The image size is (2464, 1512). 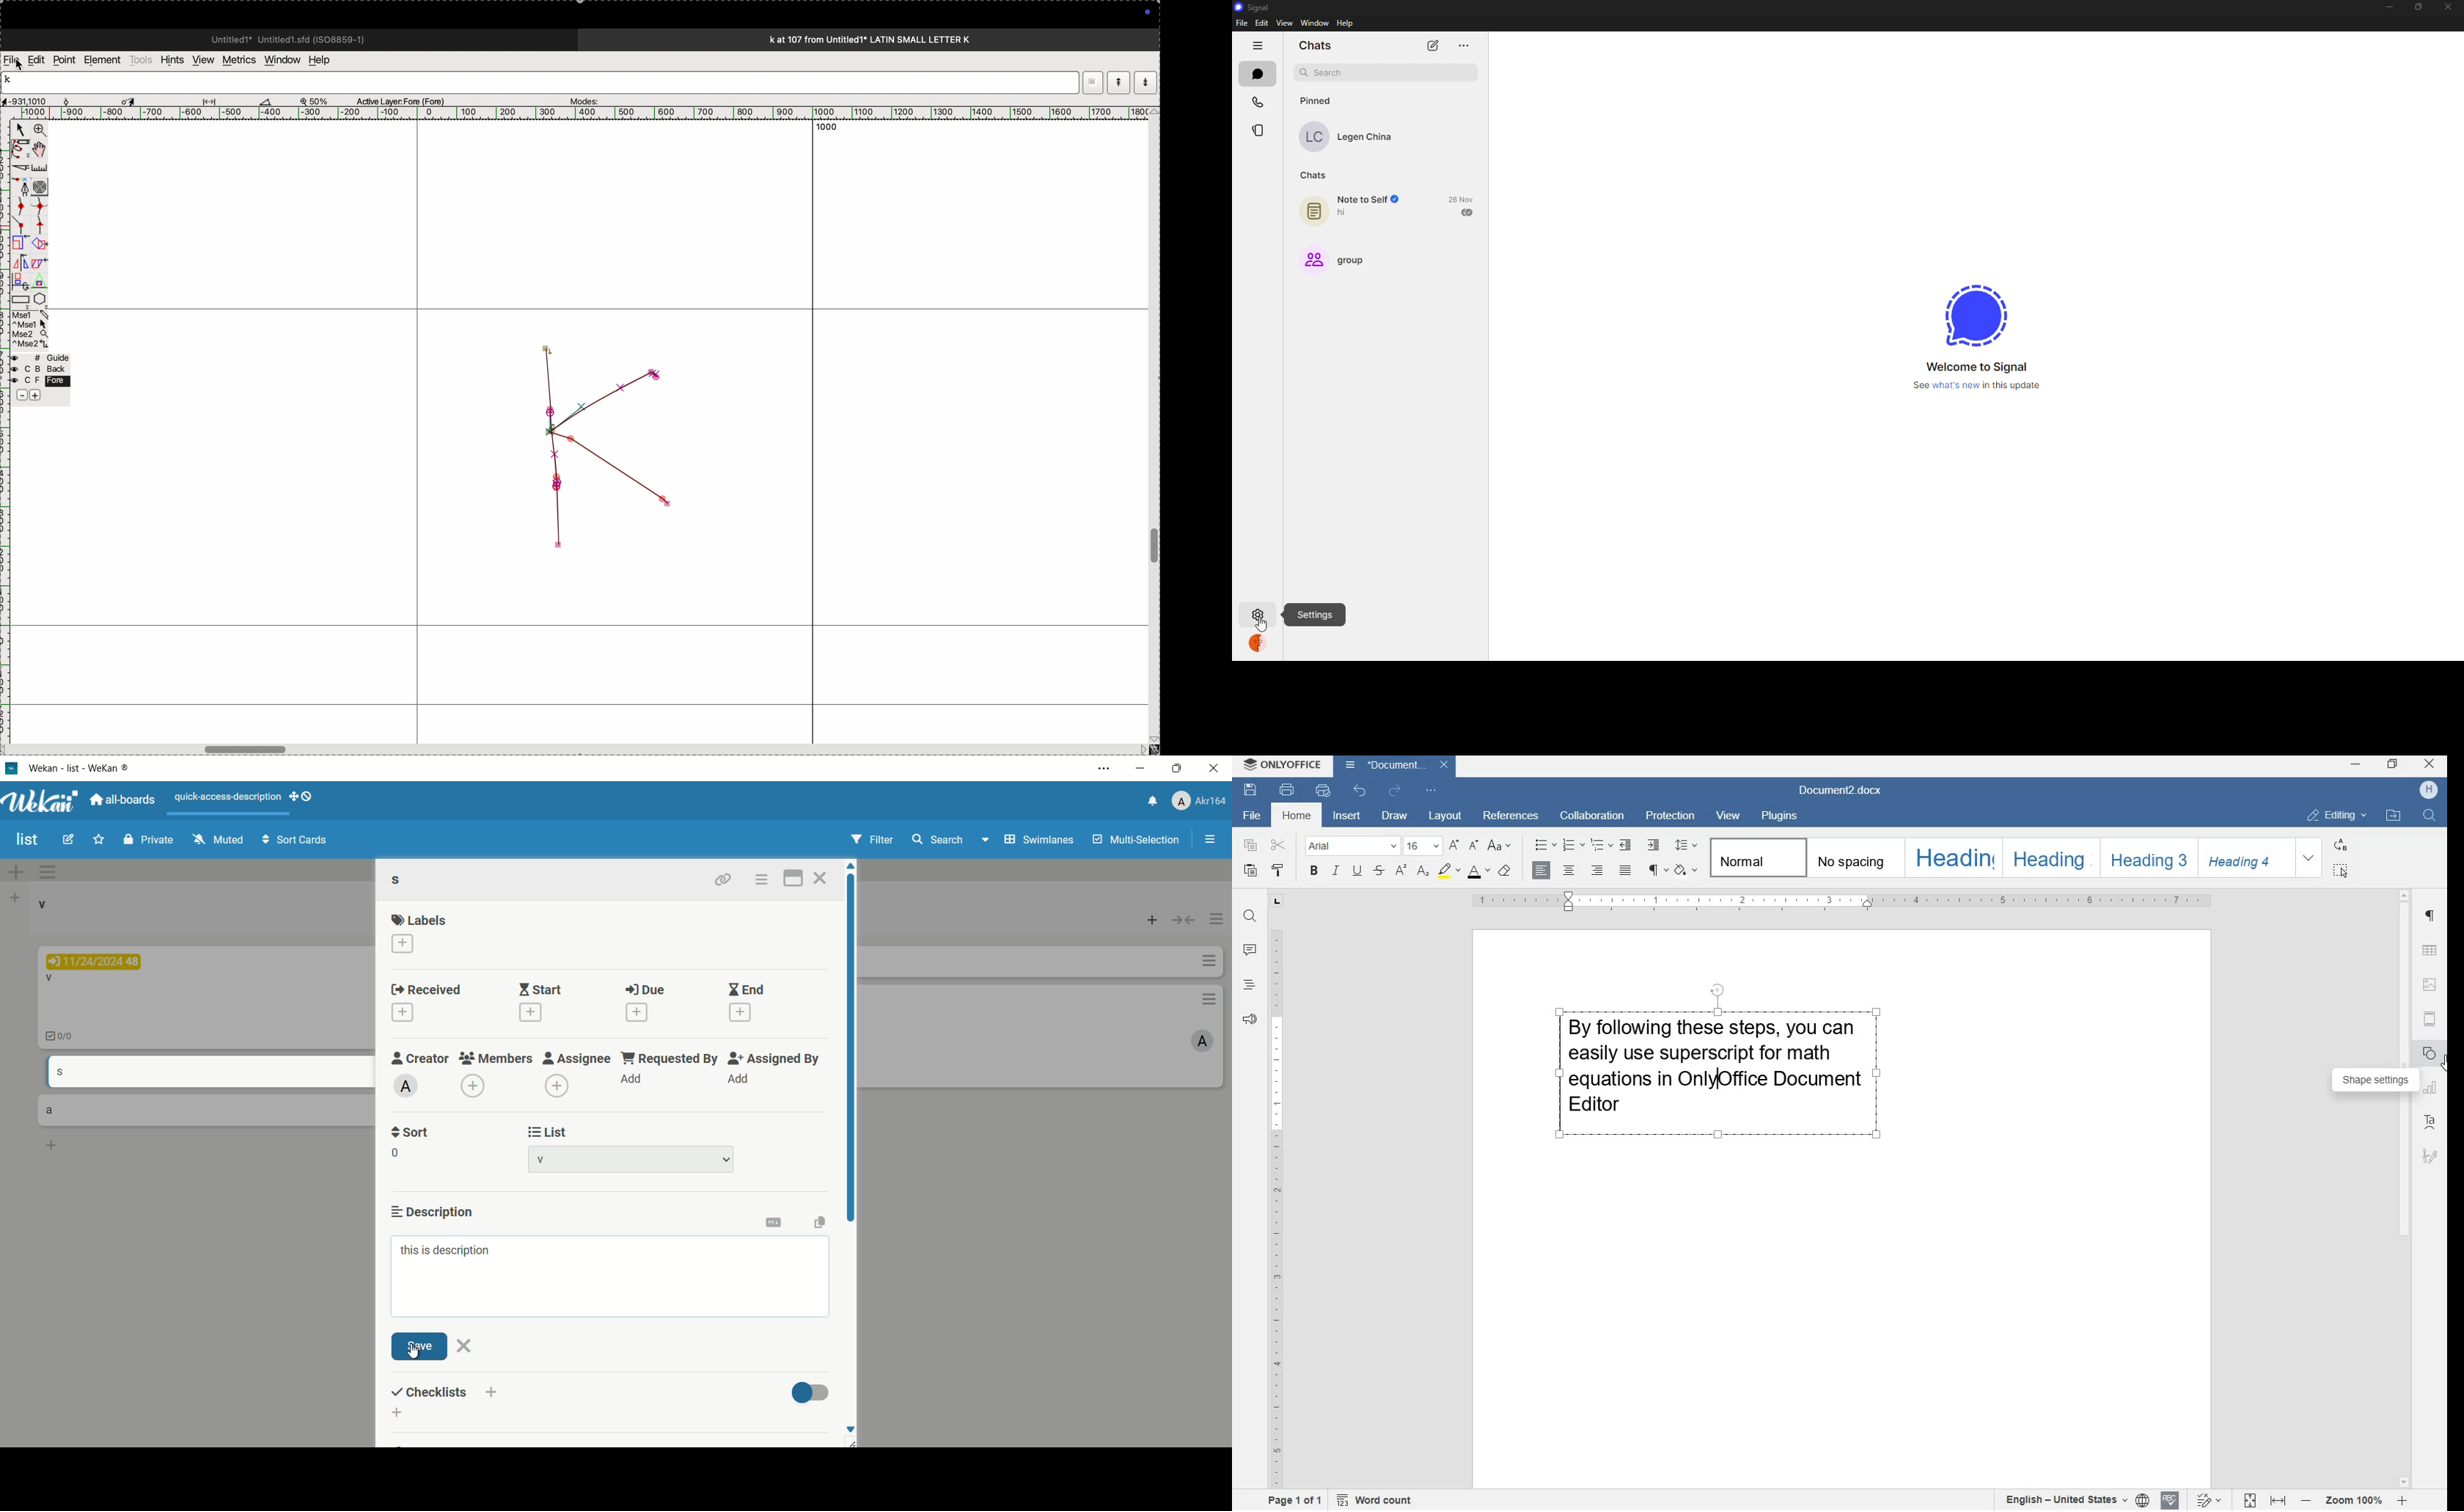 I want to click on No spacing, so click(x=1853, y=858).